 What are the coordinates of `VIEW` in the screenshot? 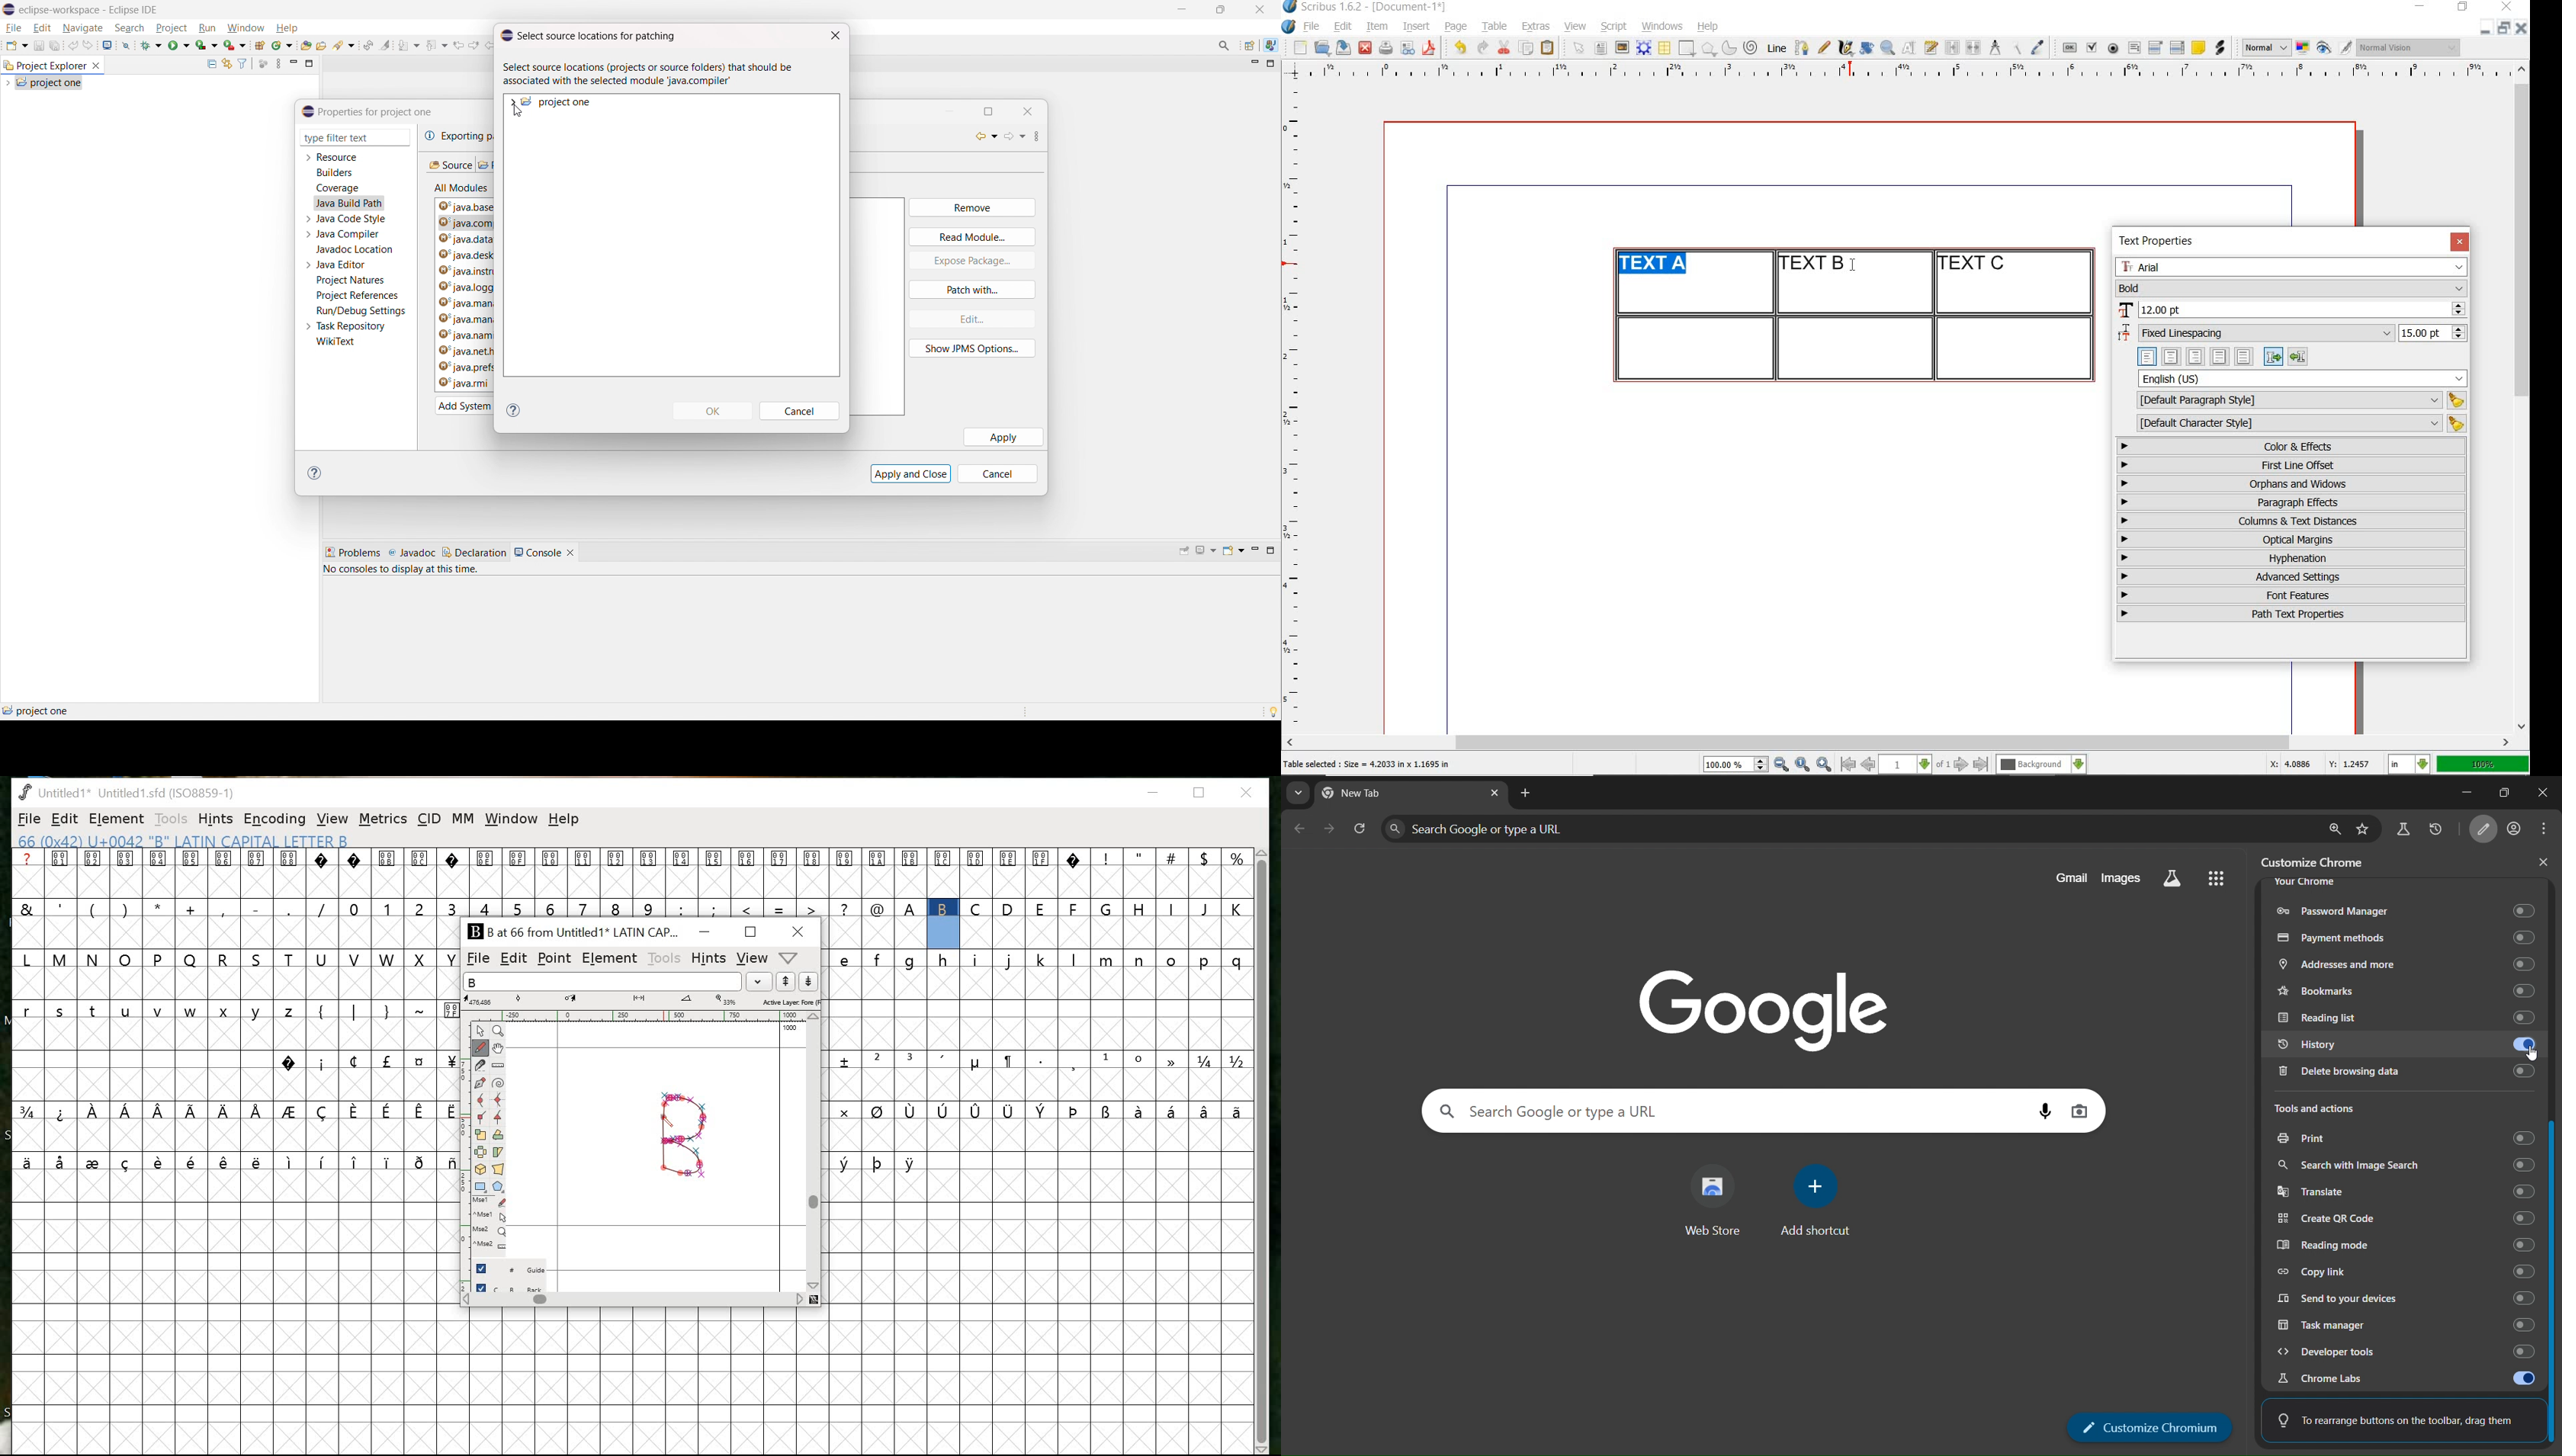 It's located at (753, 958).